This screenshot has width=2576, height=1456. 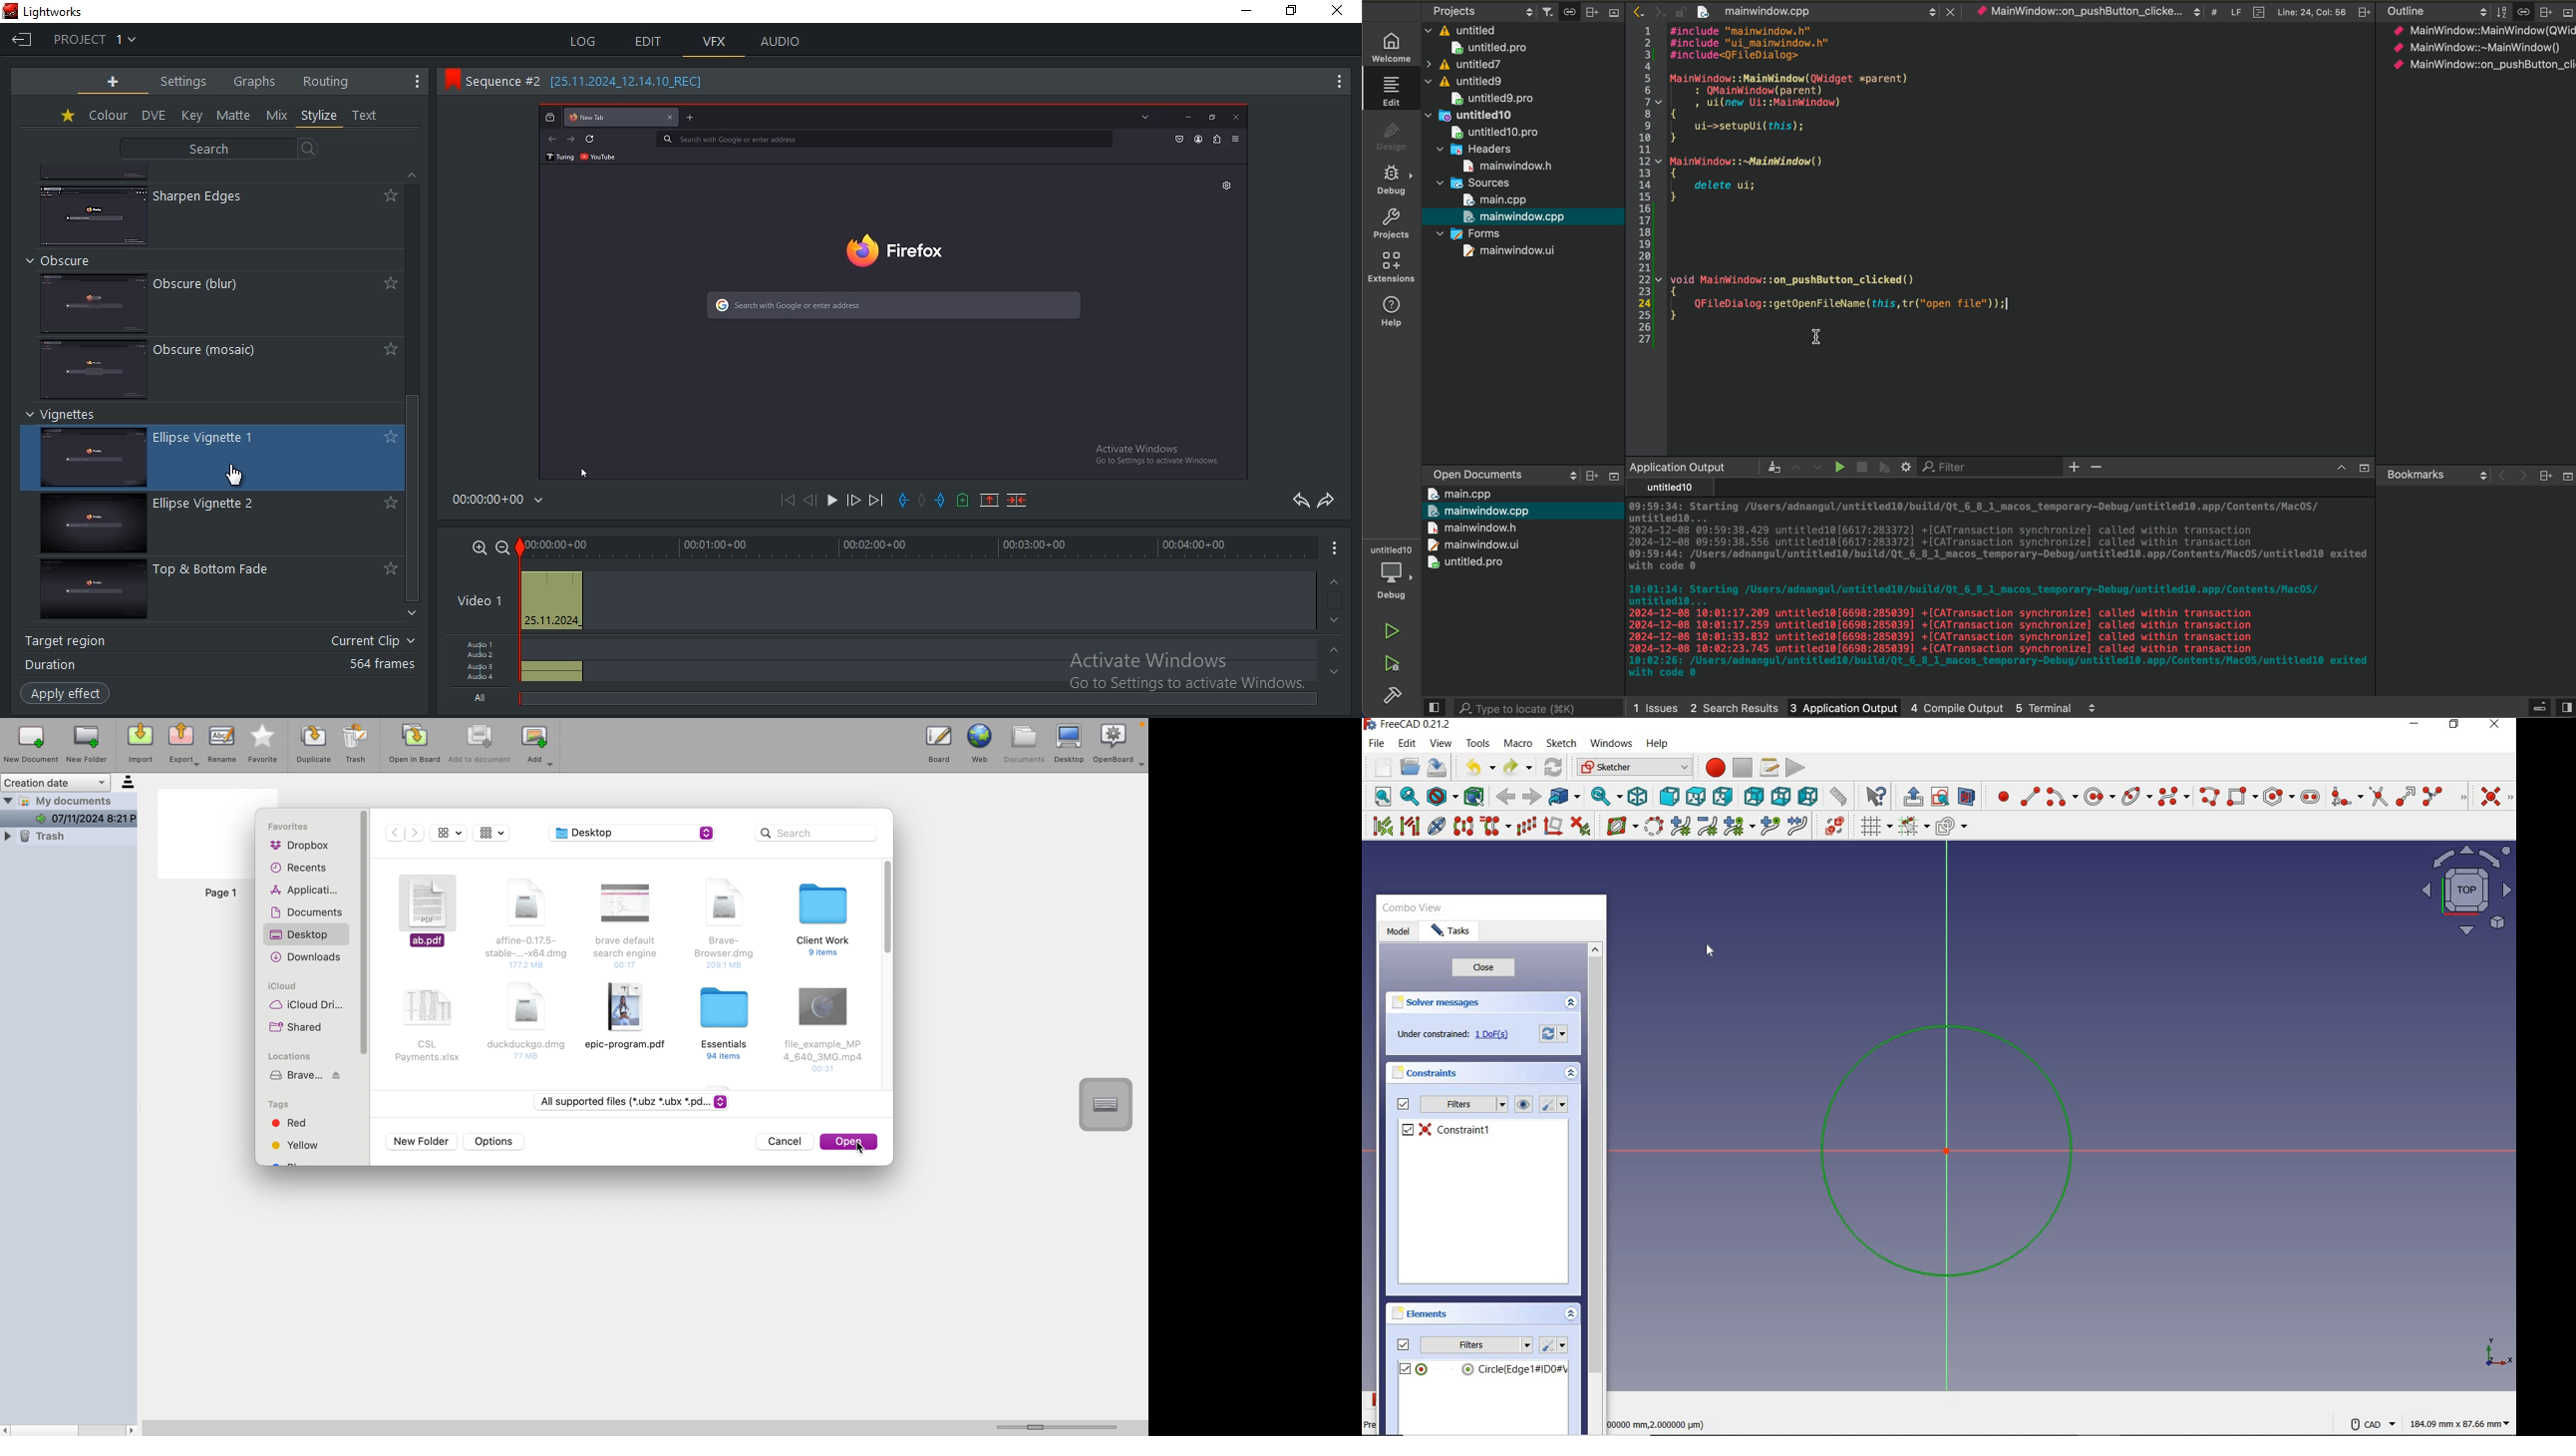 What do you see at coordinates (1913, 825) in the screenshot?
I see `` at bounding box center [1913, 825].